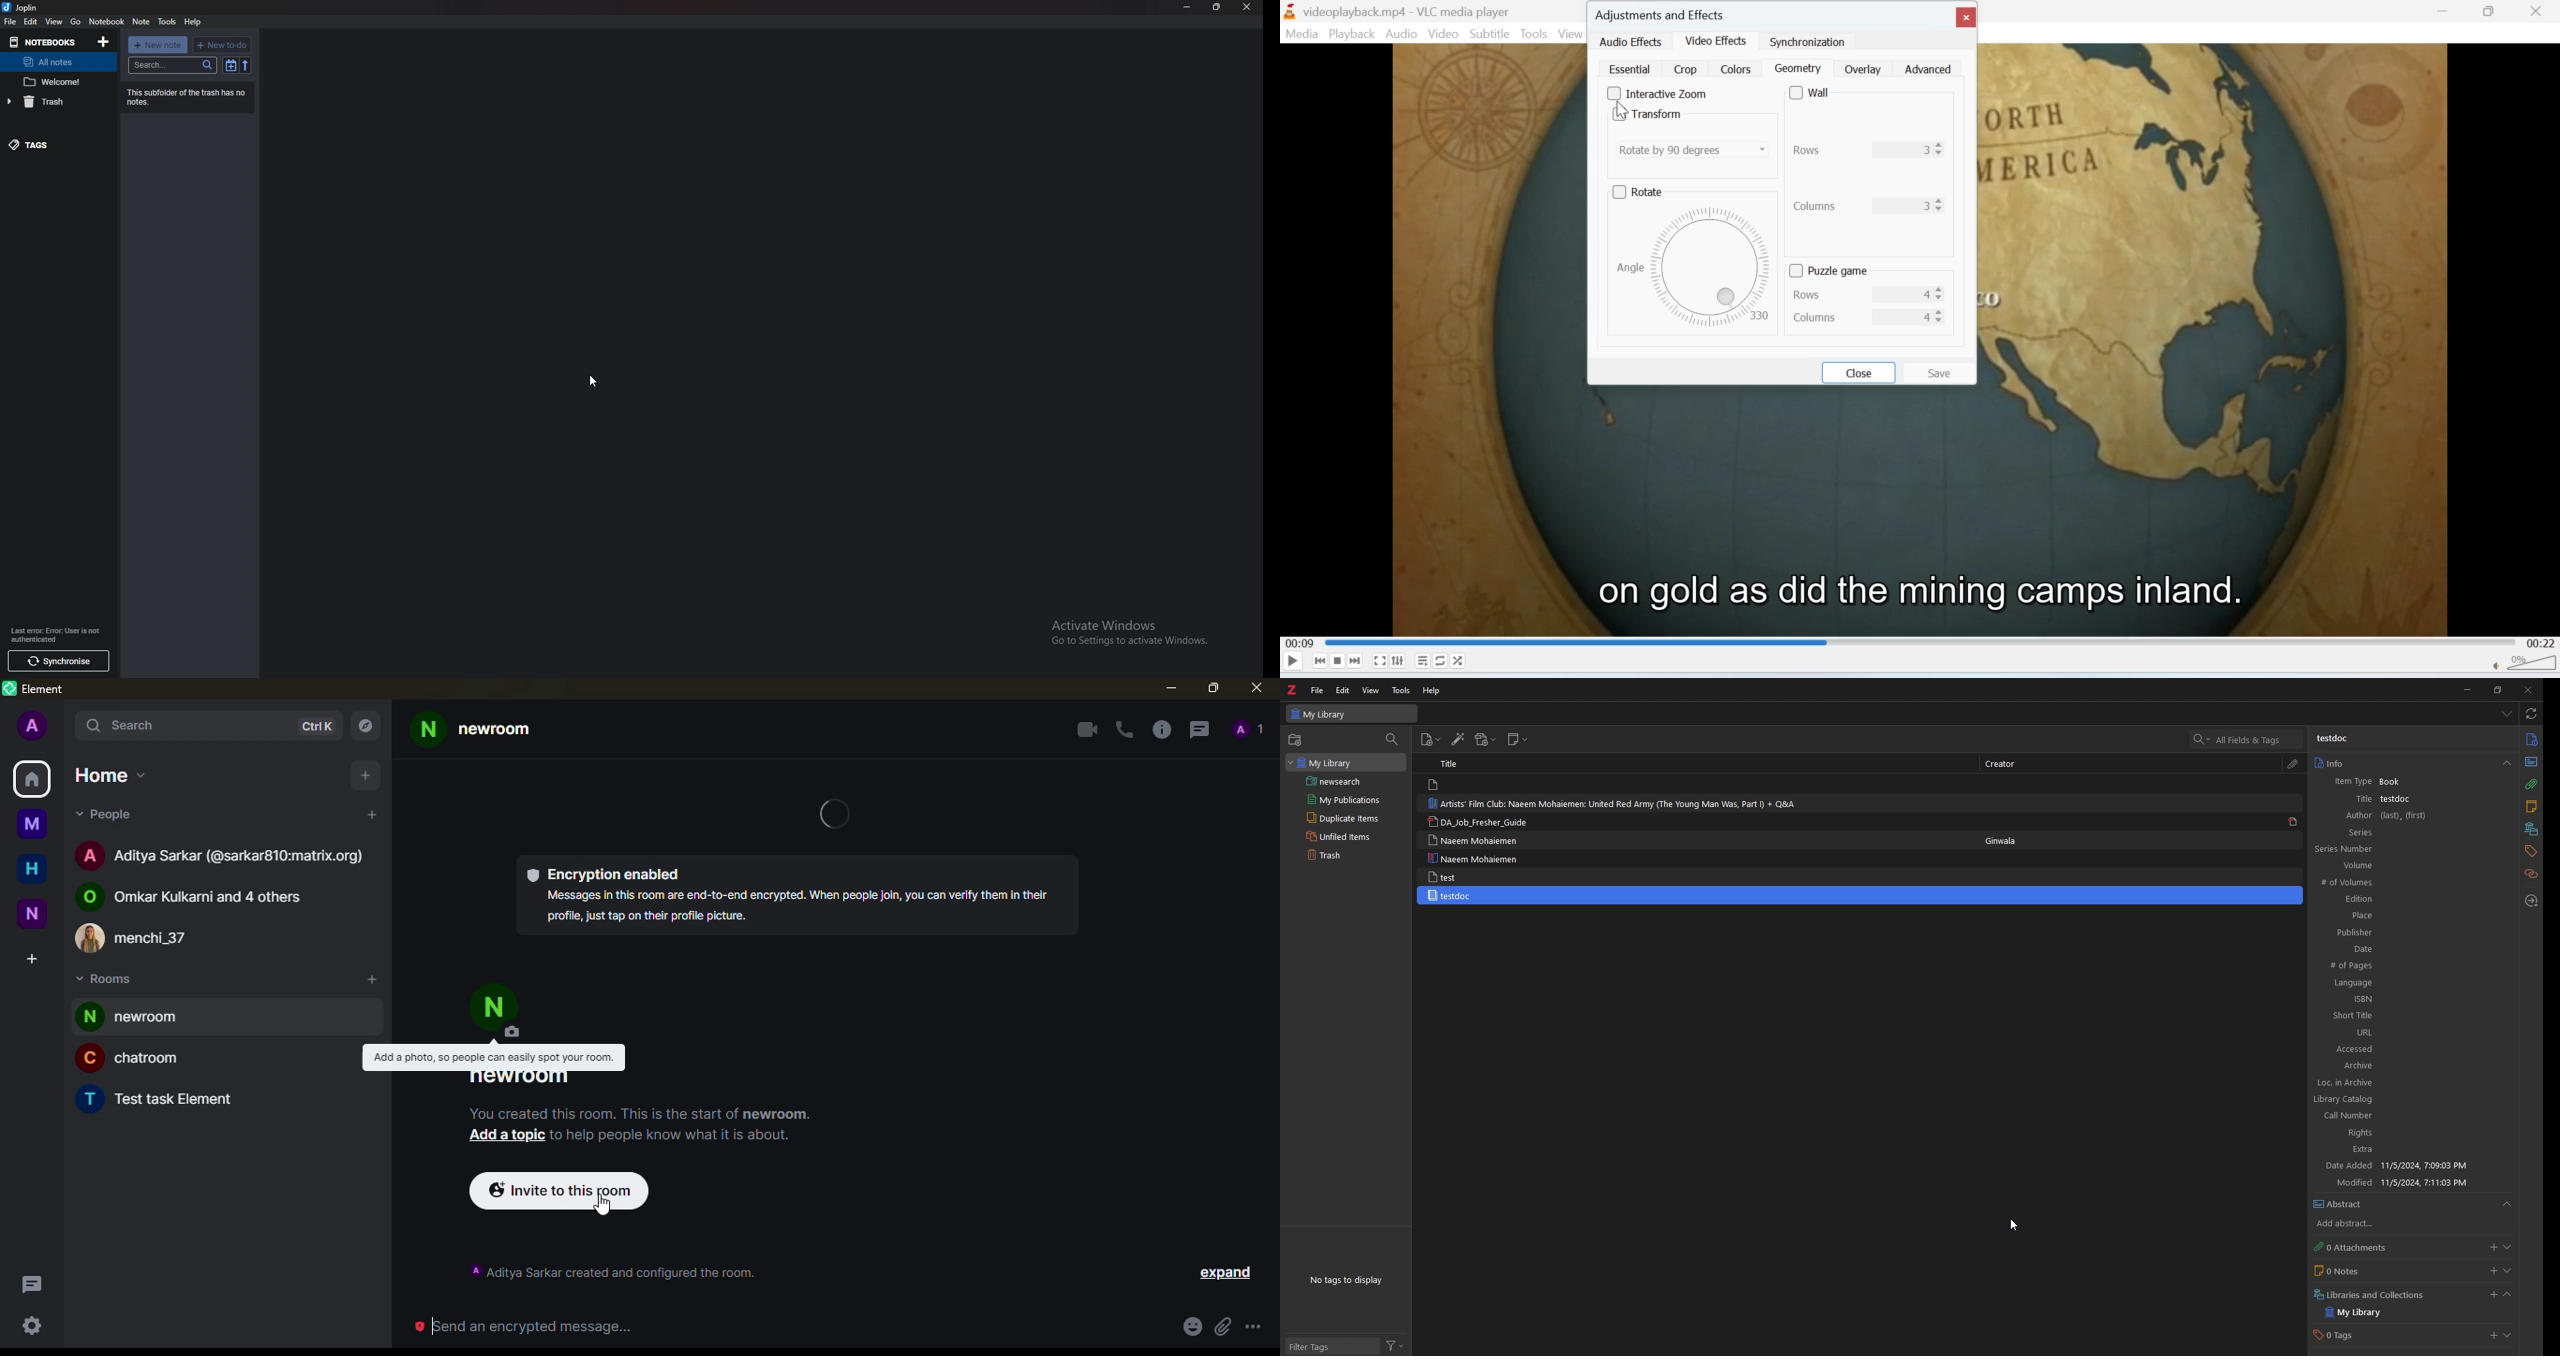  What do you see at coordinates (589, 382) in the screenshot?
I see `Cursor` at bounding box center [589, 382].